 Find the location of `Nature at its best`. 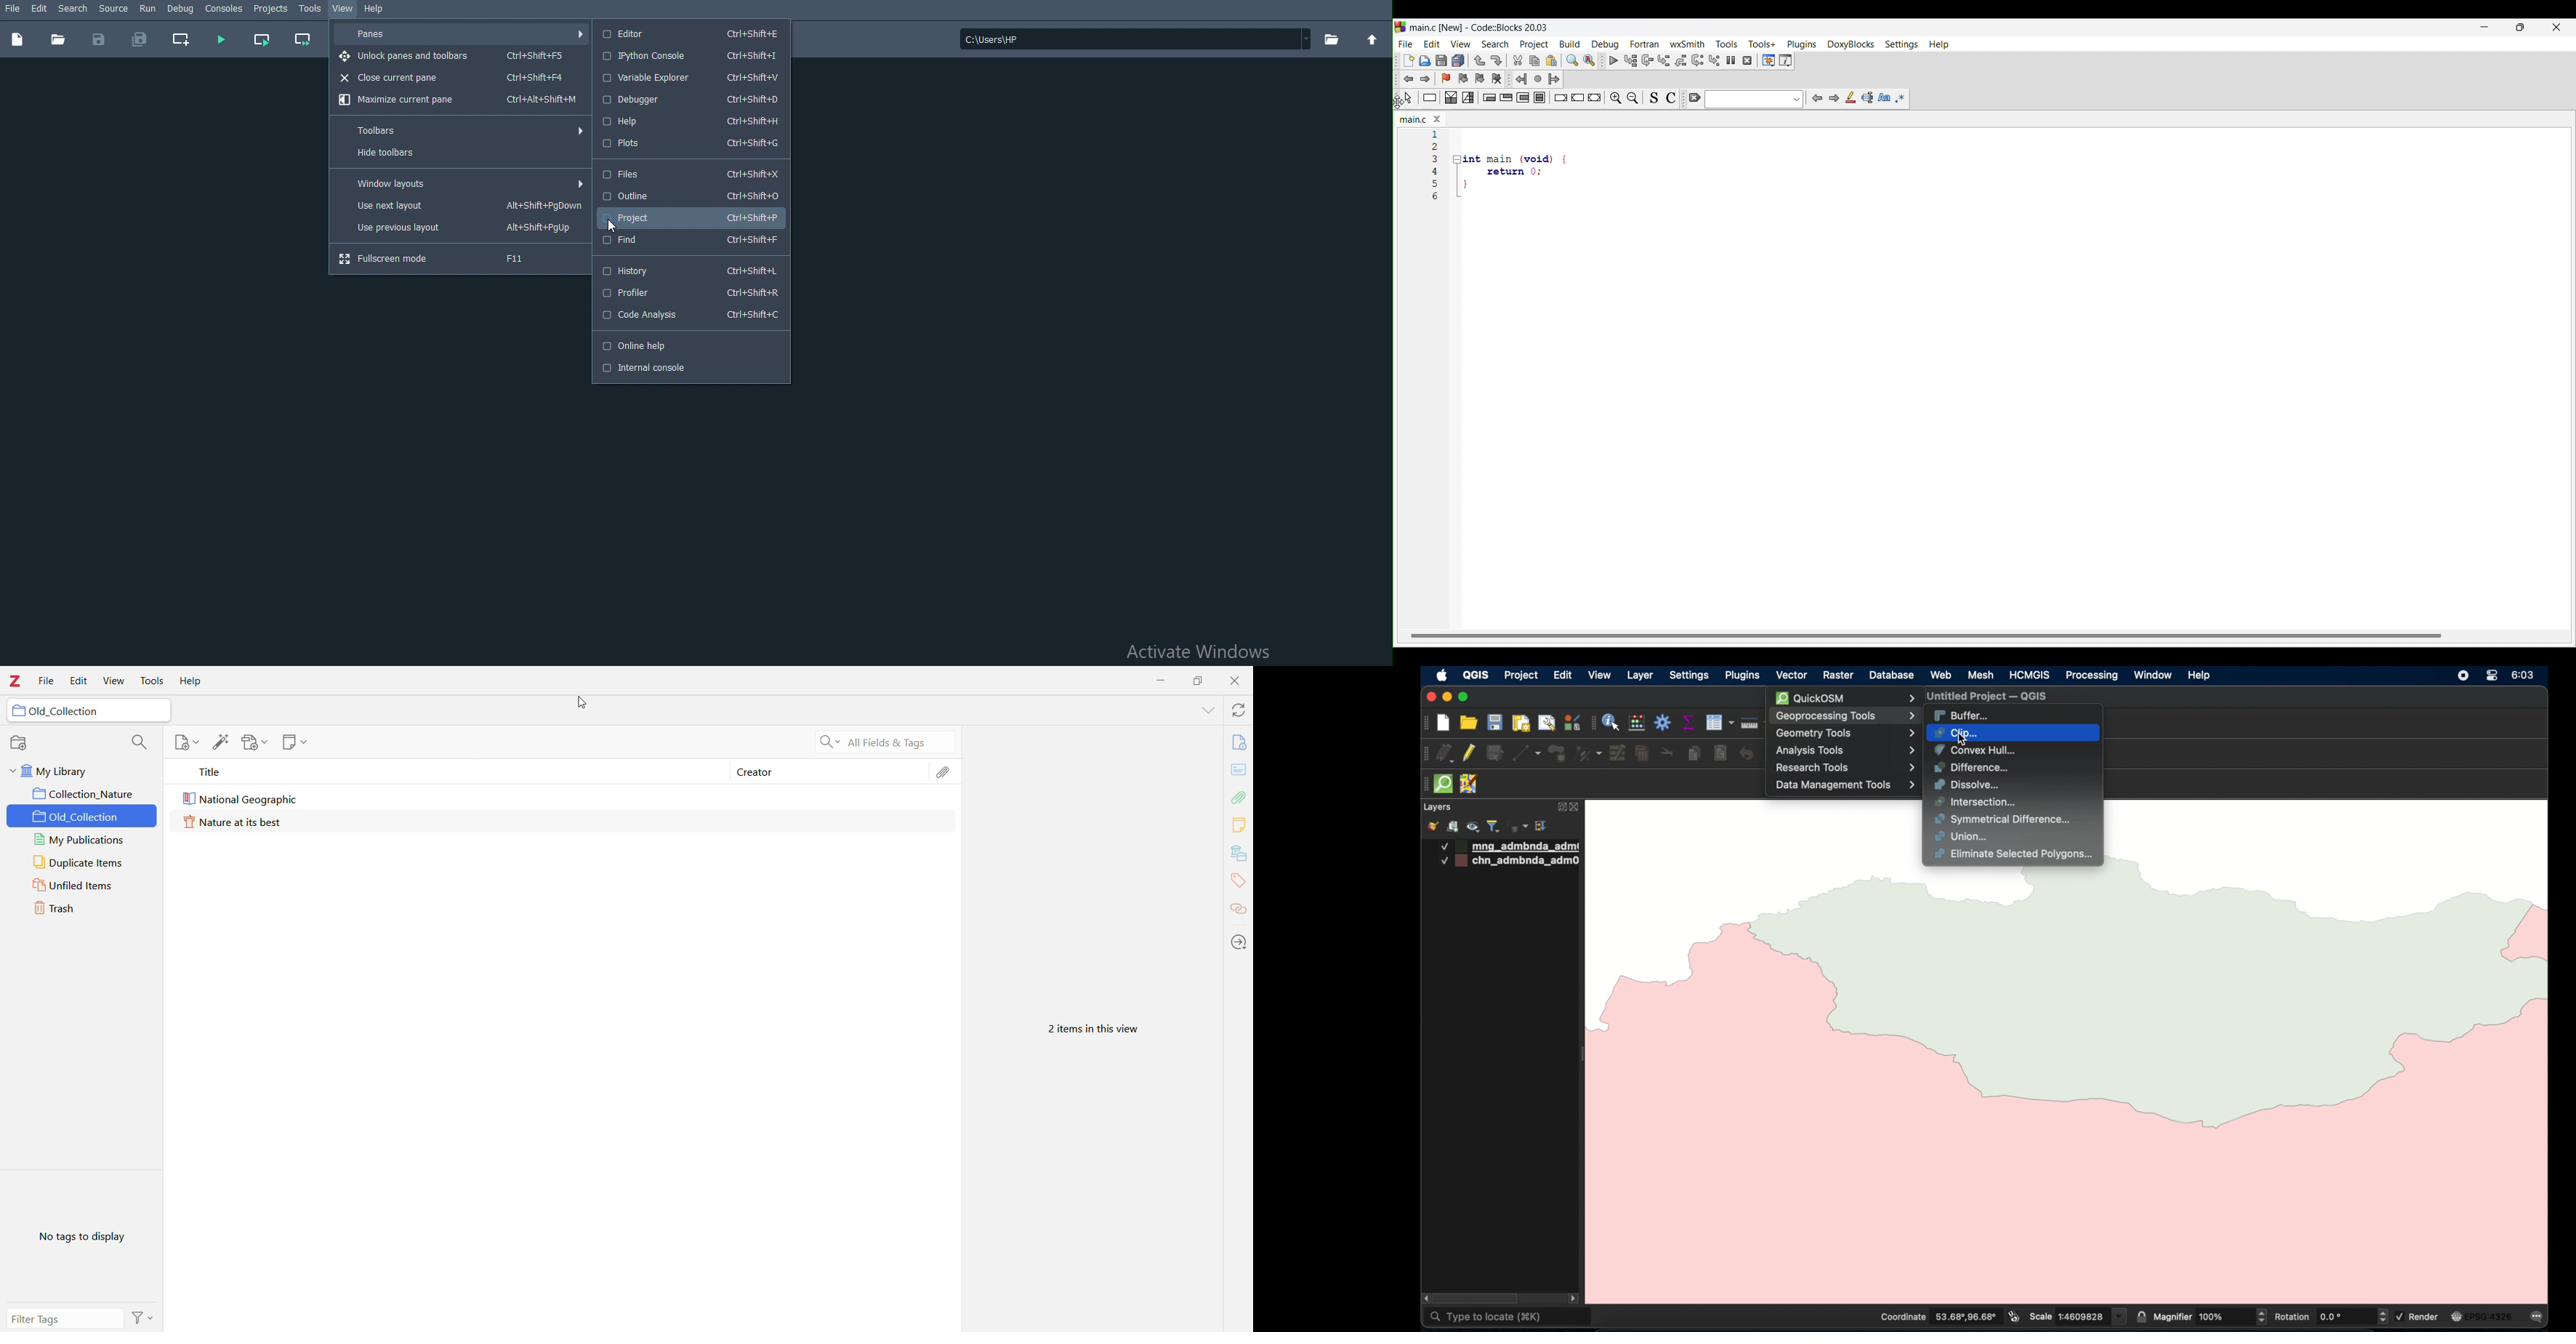

Nature at its best is located at coordinates (240, 821).